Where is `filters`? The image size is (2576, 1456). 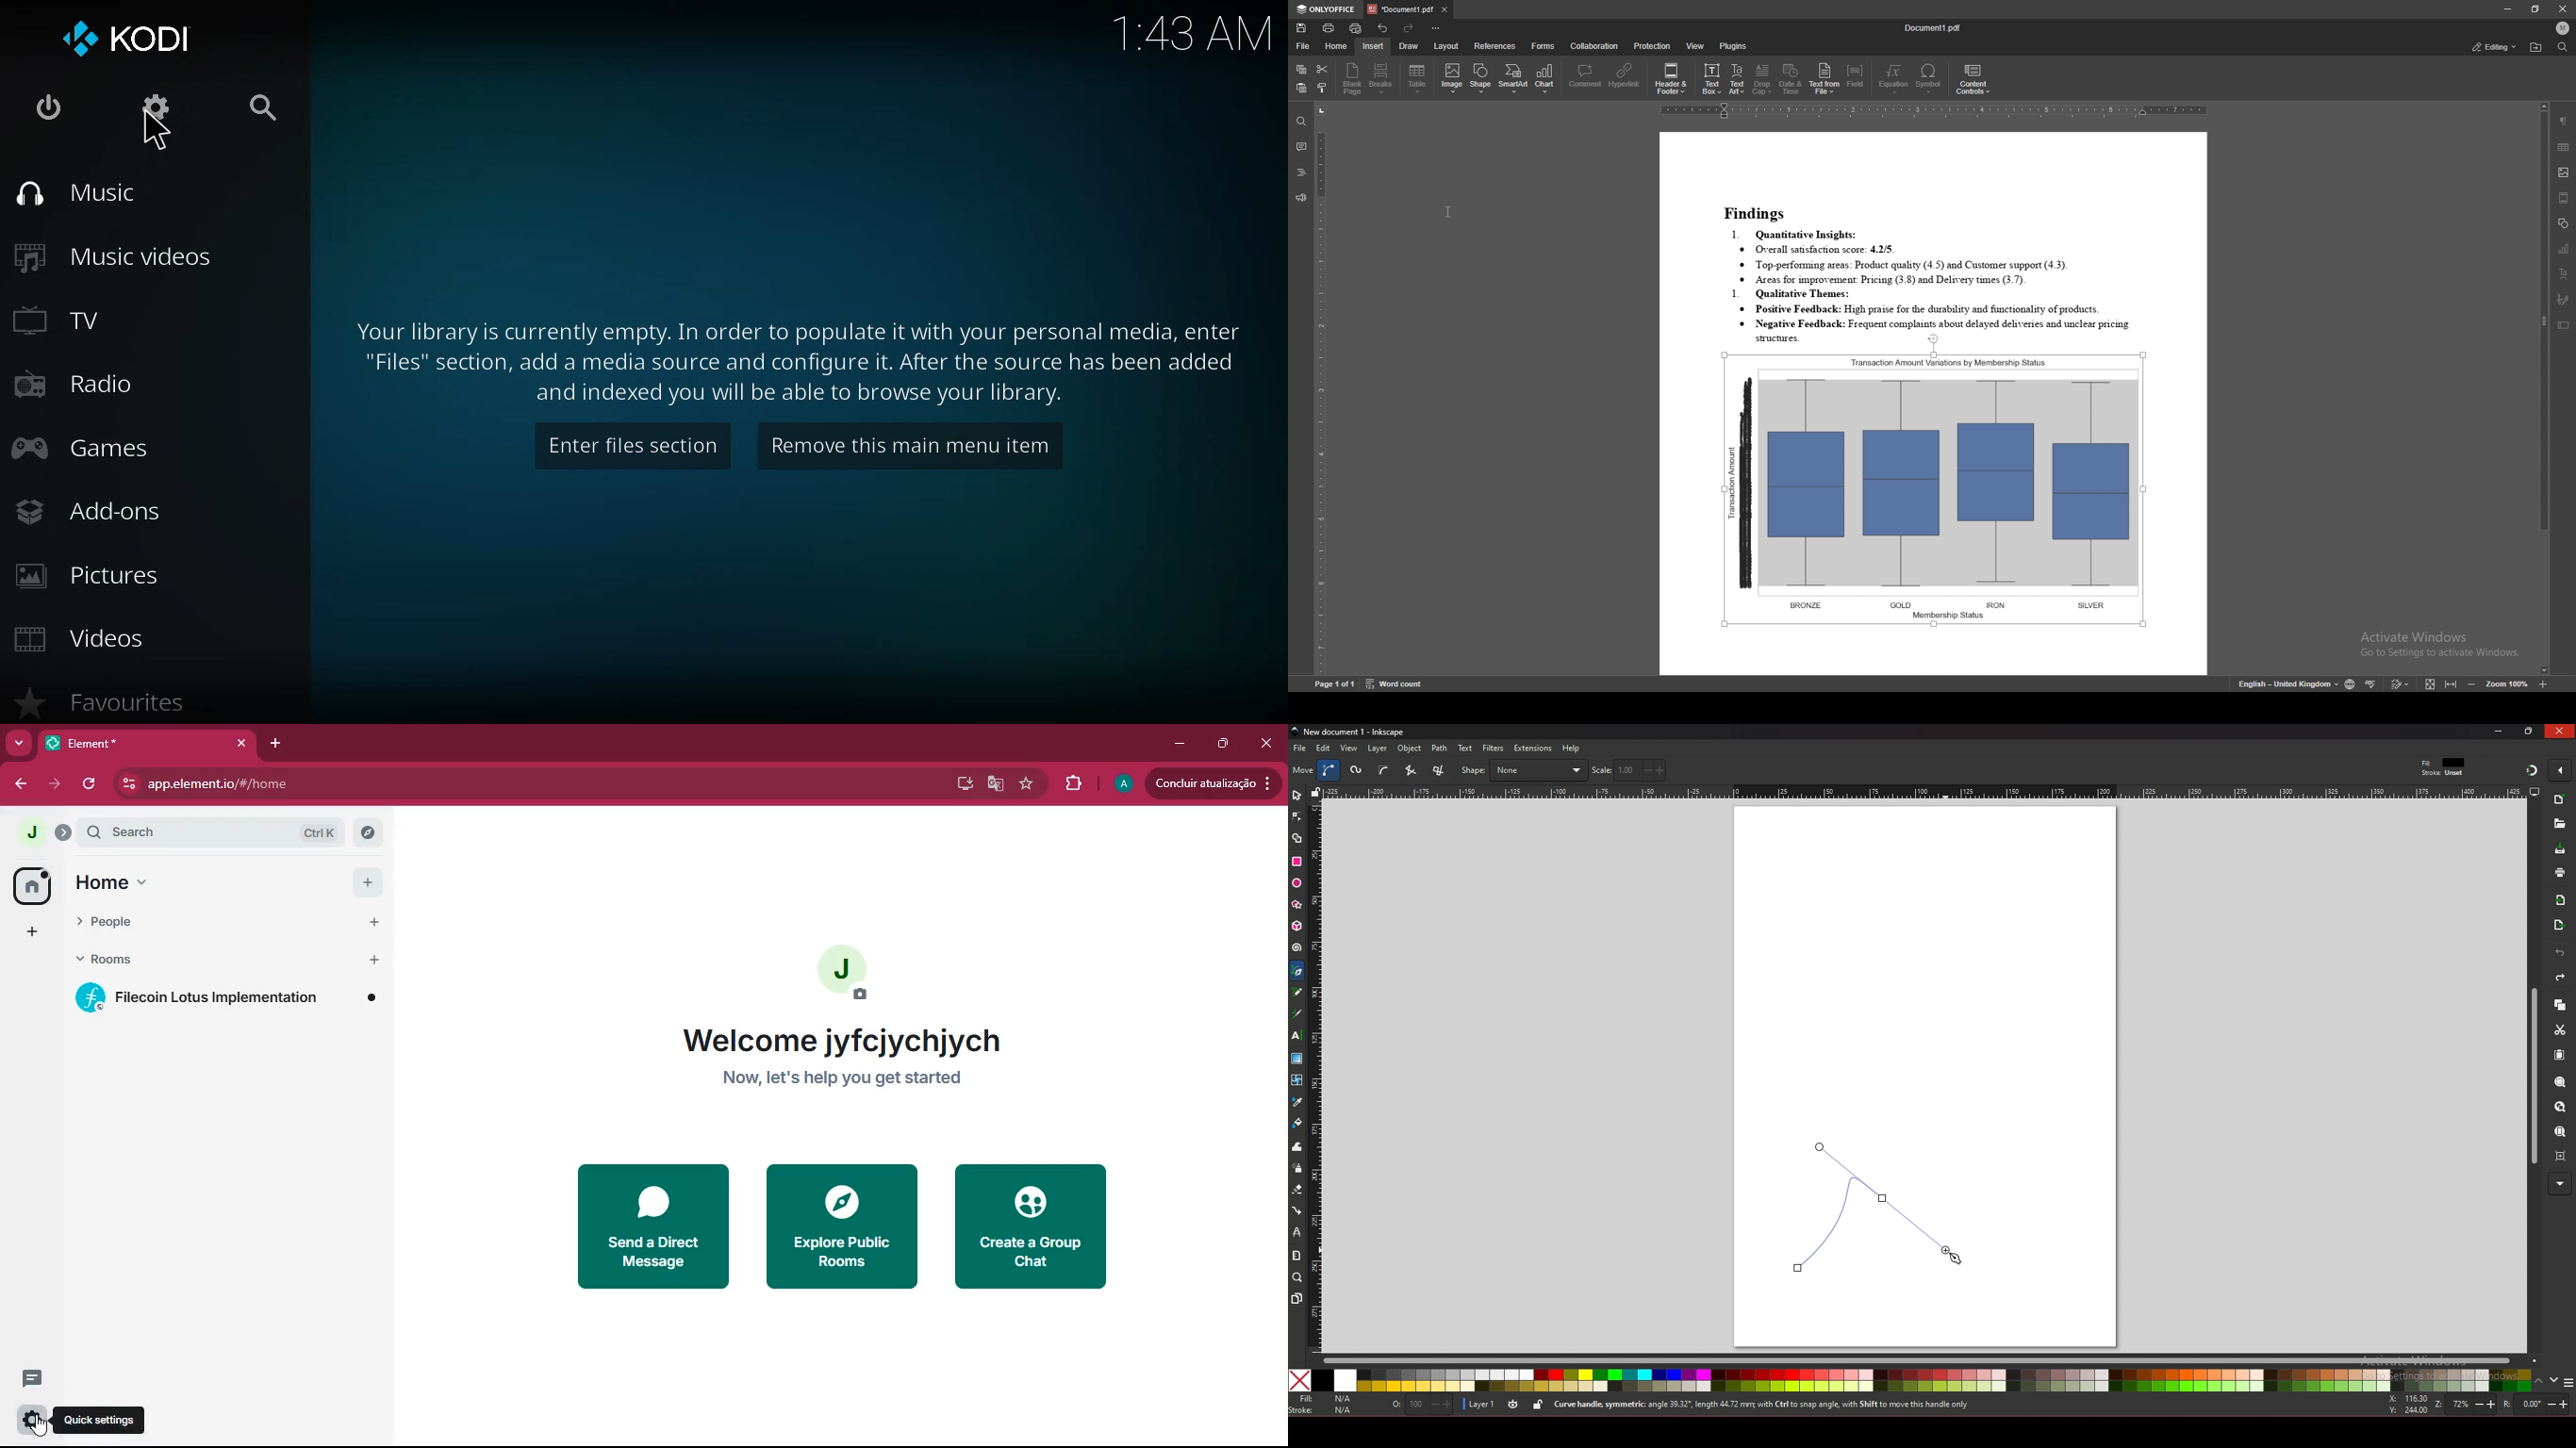
filters is located at coordinates (1494, 748).